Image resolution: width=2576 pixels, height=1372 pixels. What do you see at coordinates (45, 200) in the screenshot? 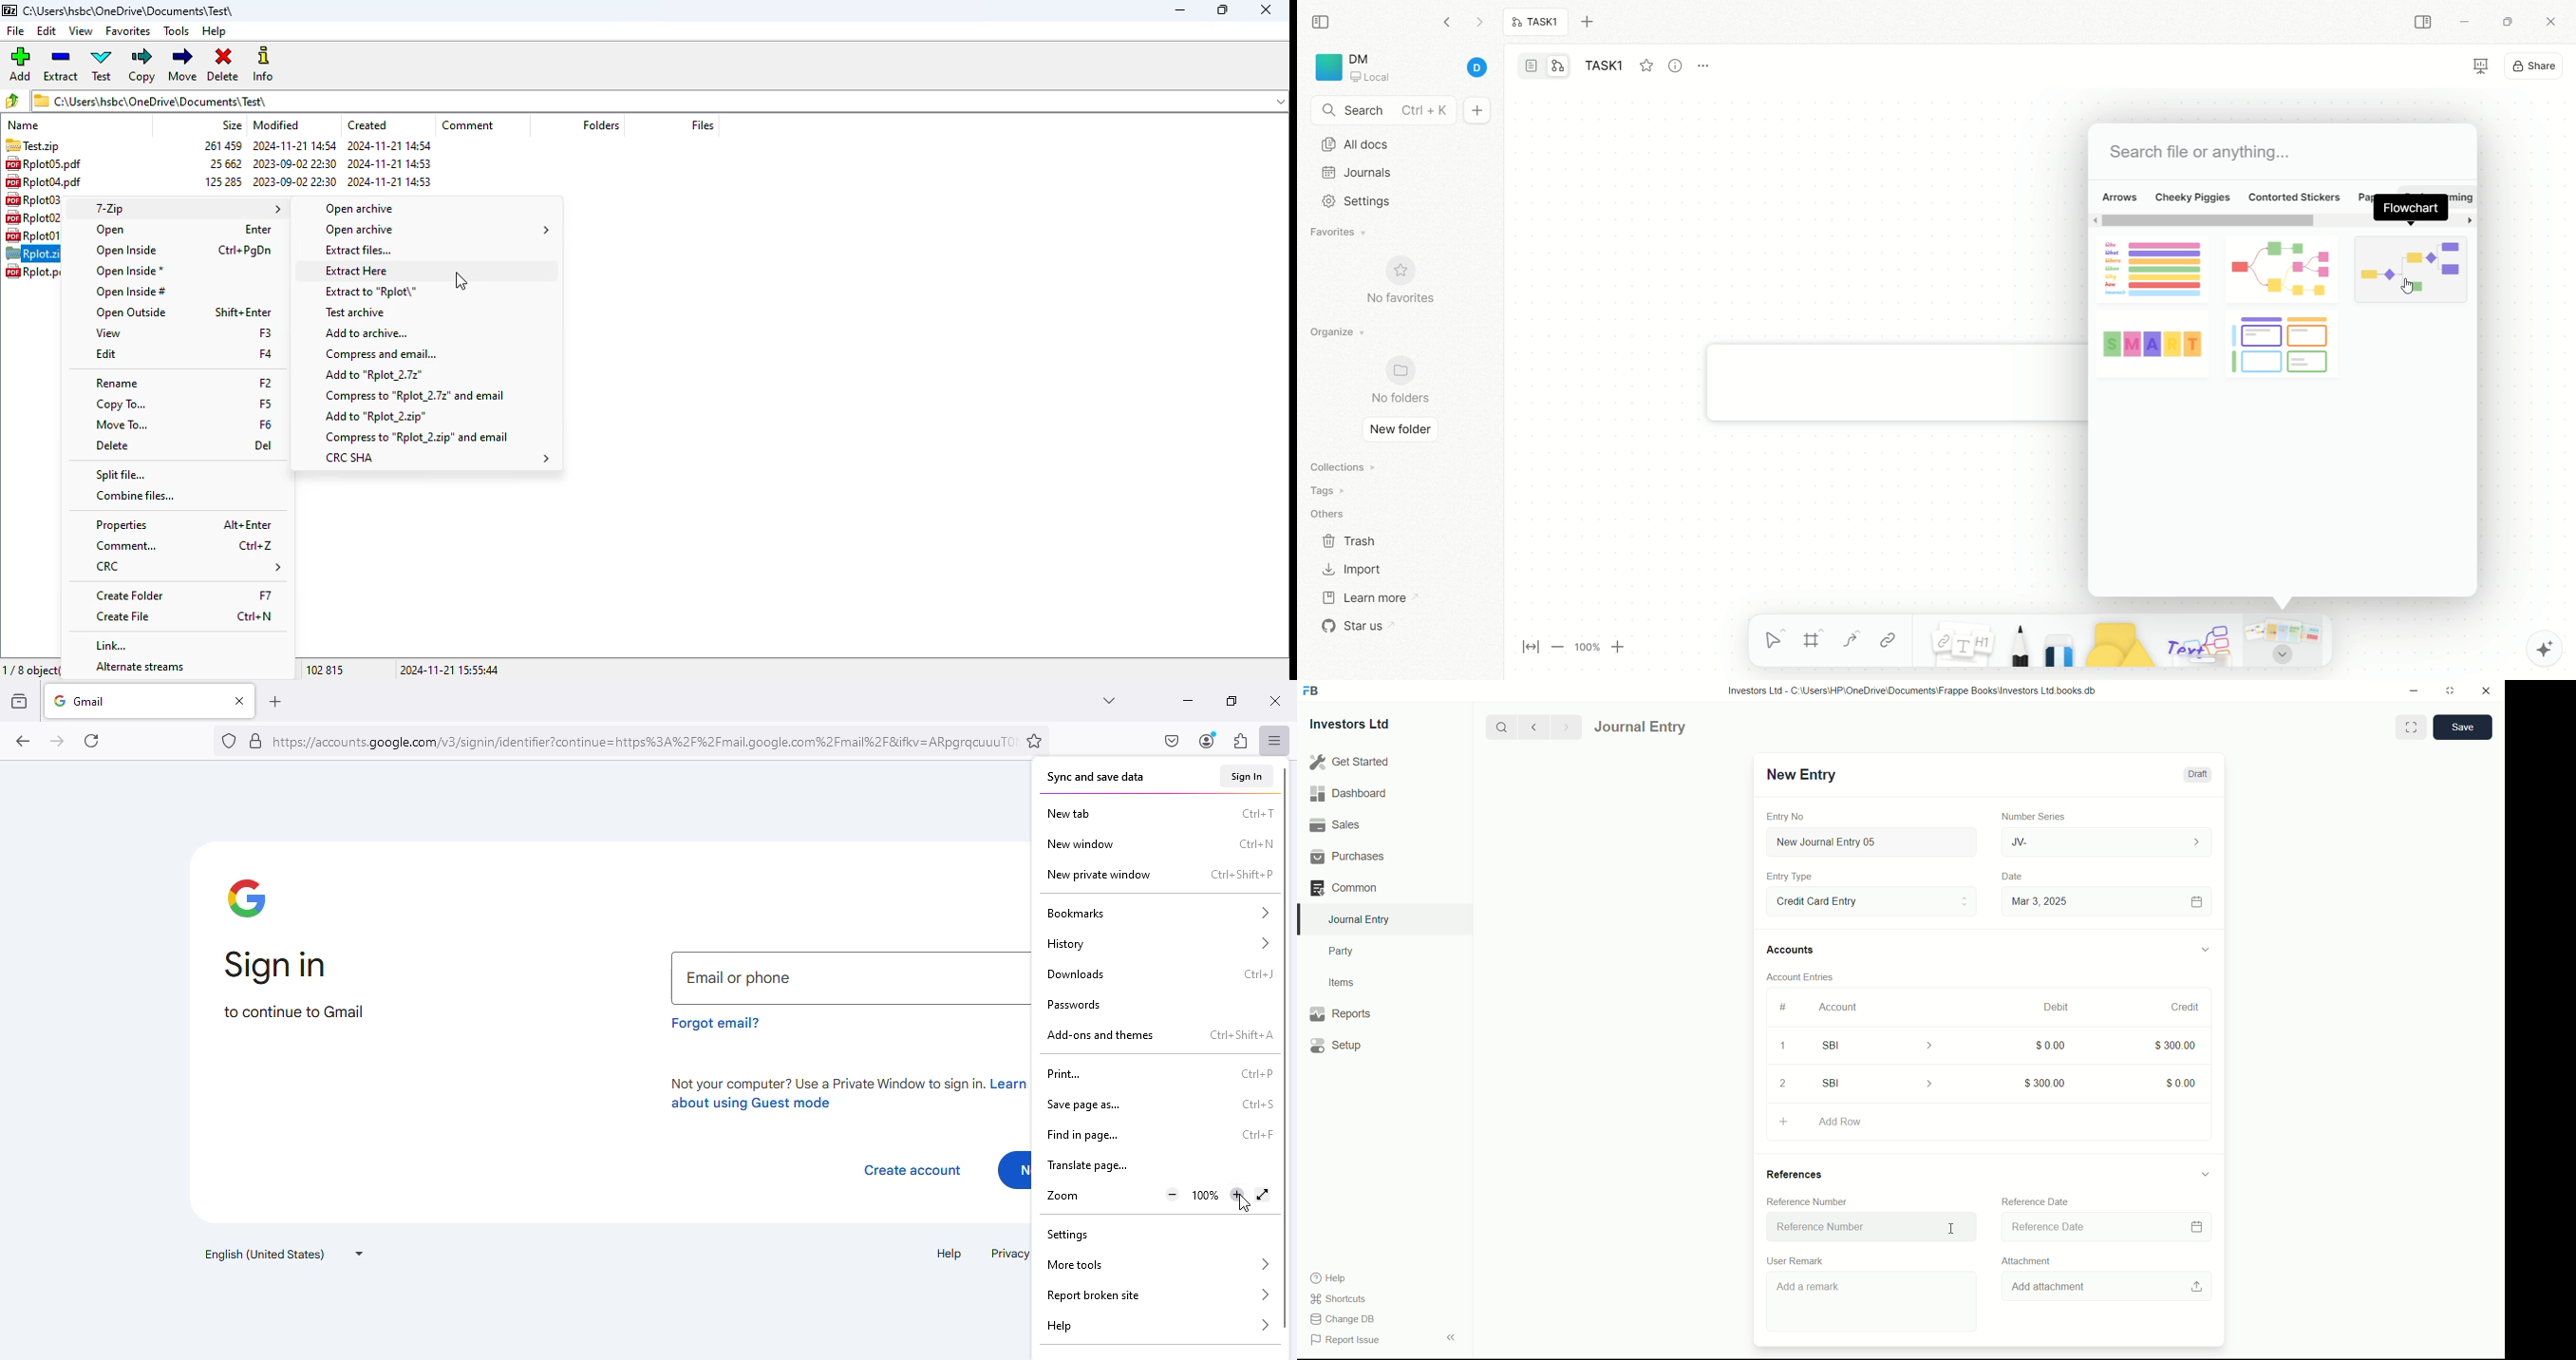
I see `Rplot03.pdf` at bounding box center [45, 200].